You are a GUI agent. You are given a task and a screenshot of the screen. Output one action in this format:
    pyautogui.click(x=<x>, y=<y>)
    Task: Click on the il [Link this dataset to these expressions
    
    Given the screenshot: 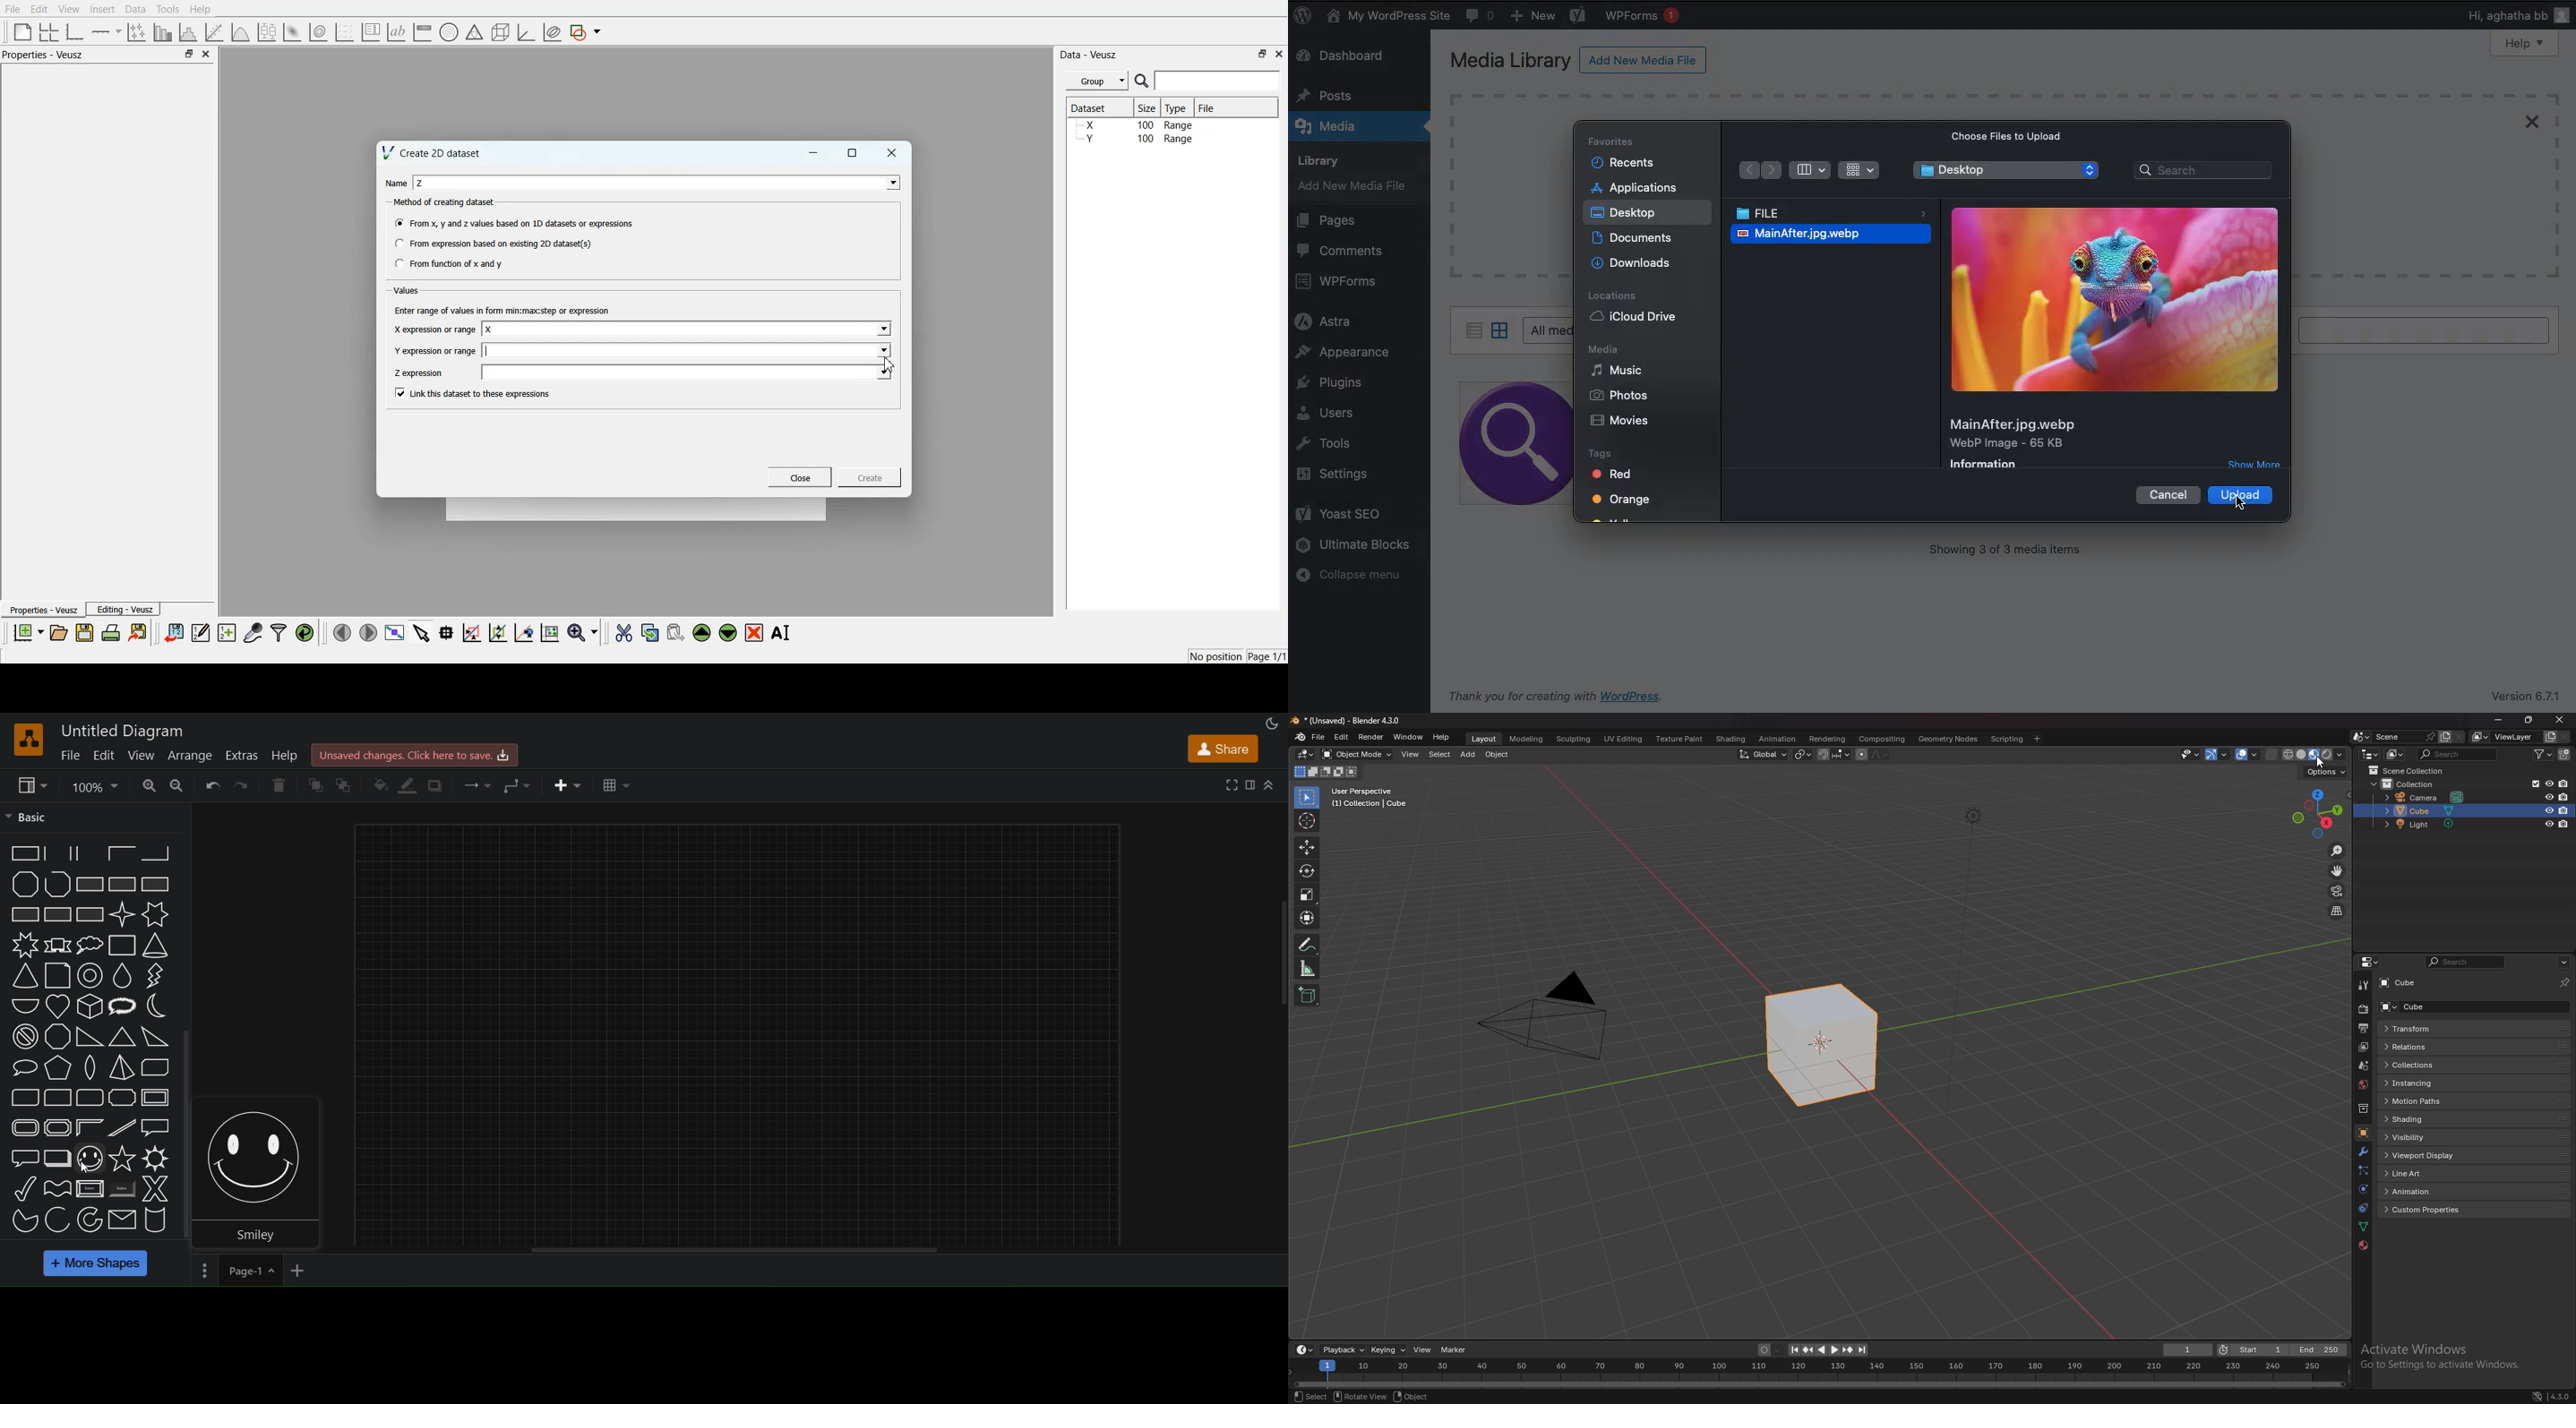 What is the action you would take?
    pyautogui.click(x=474, y=393)
    